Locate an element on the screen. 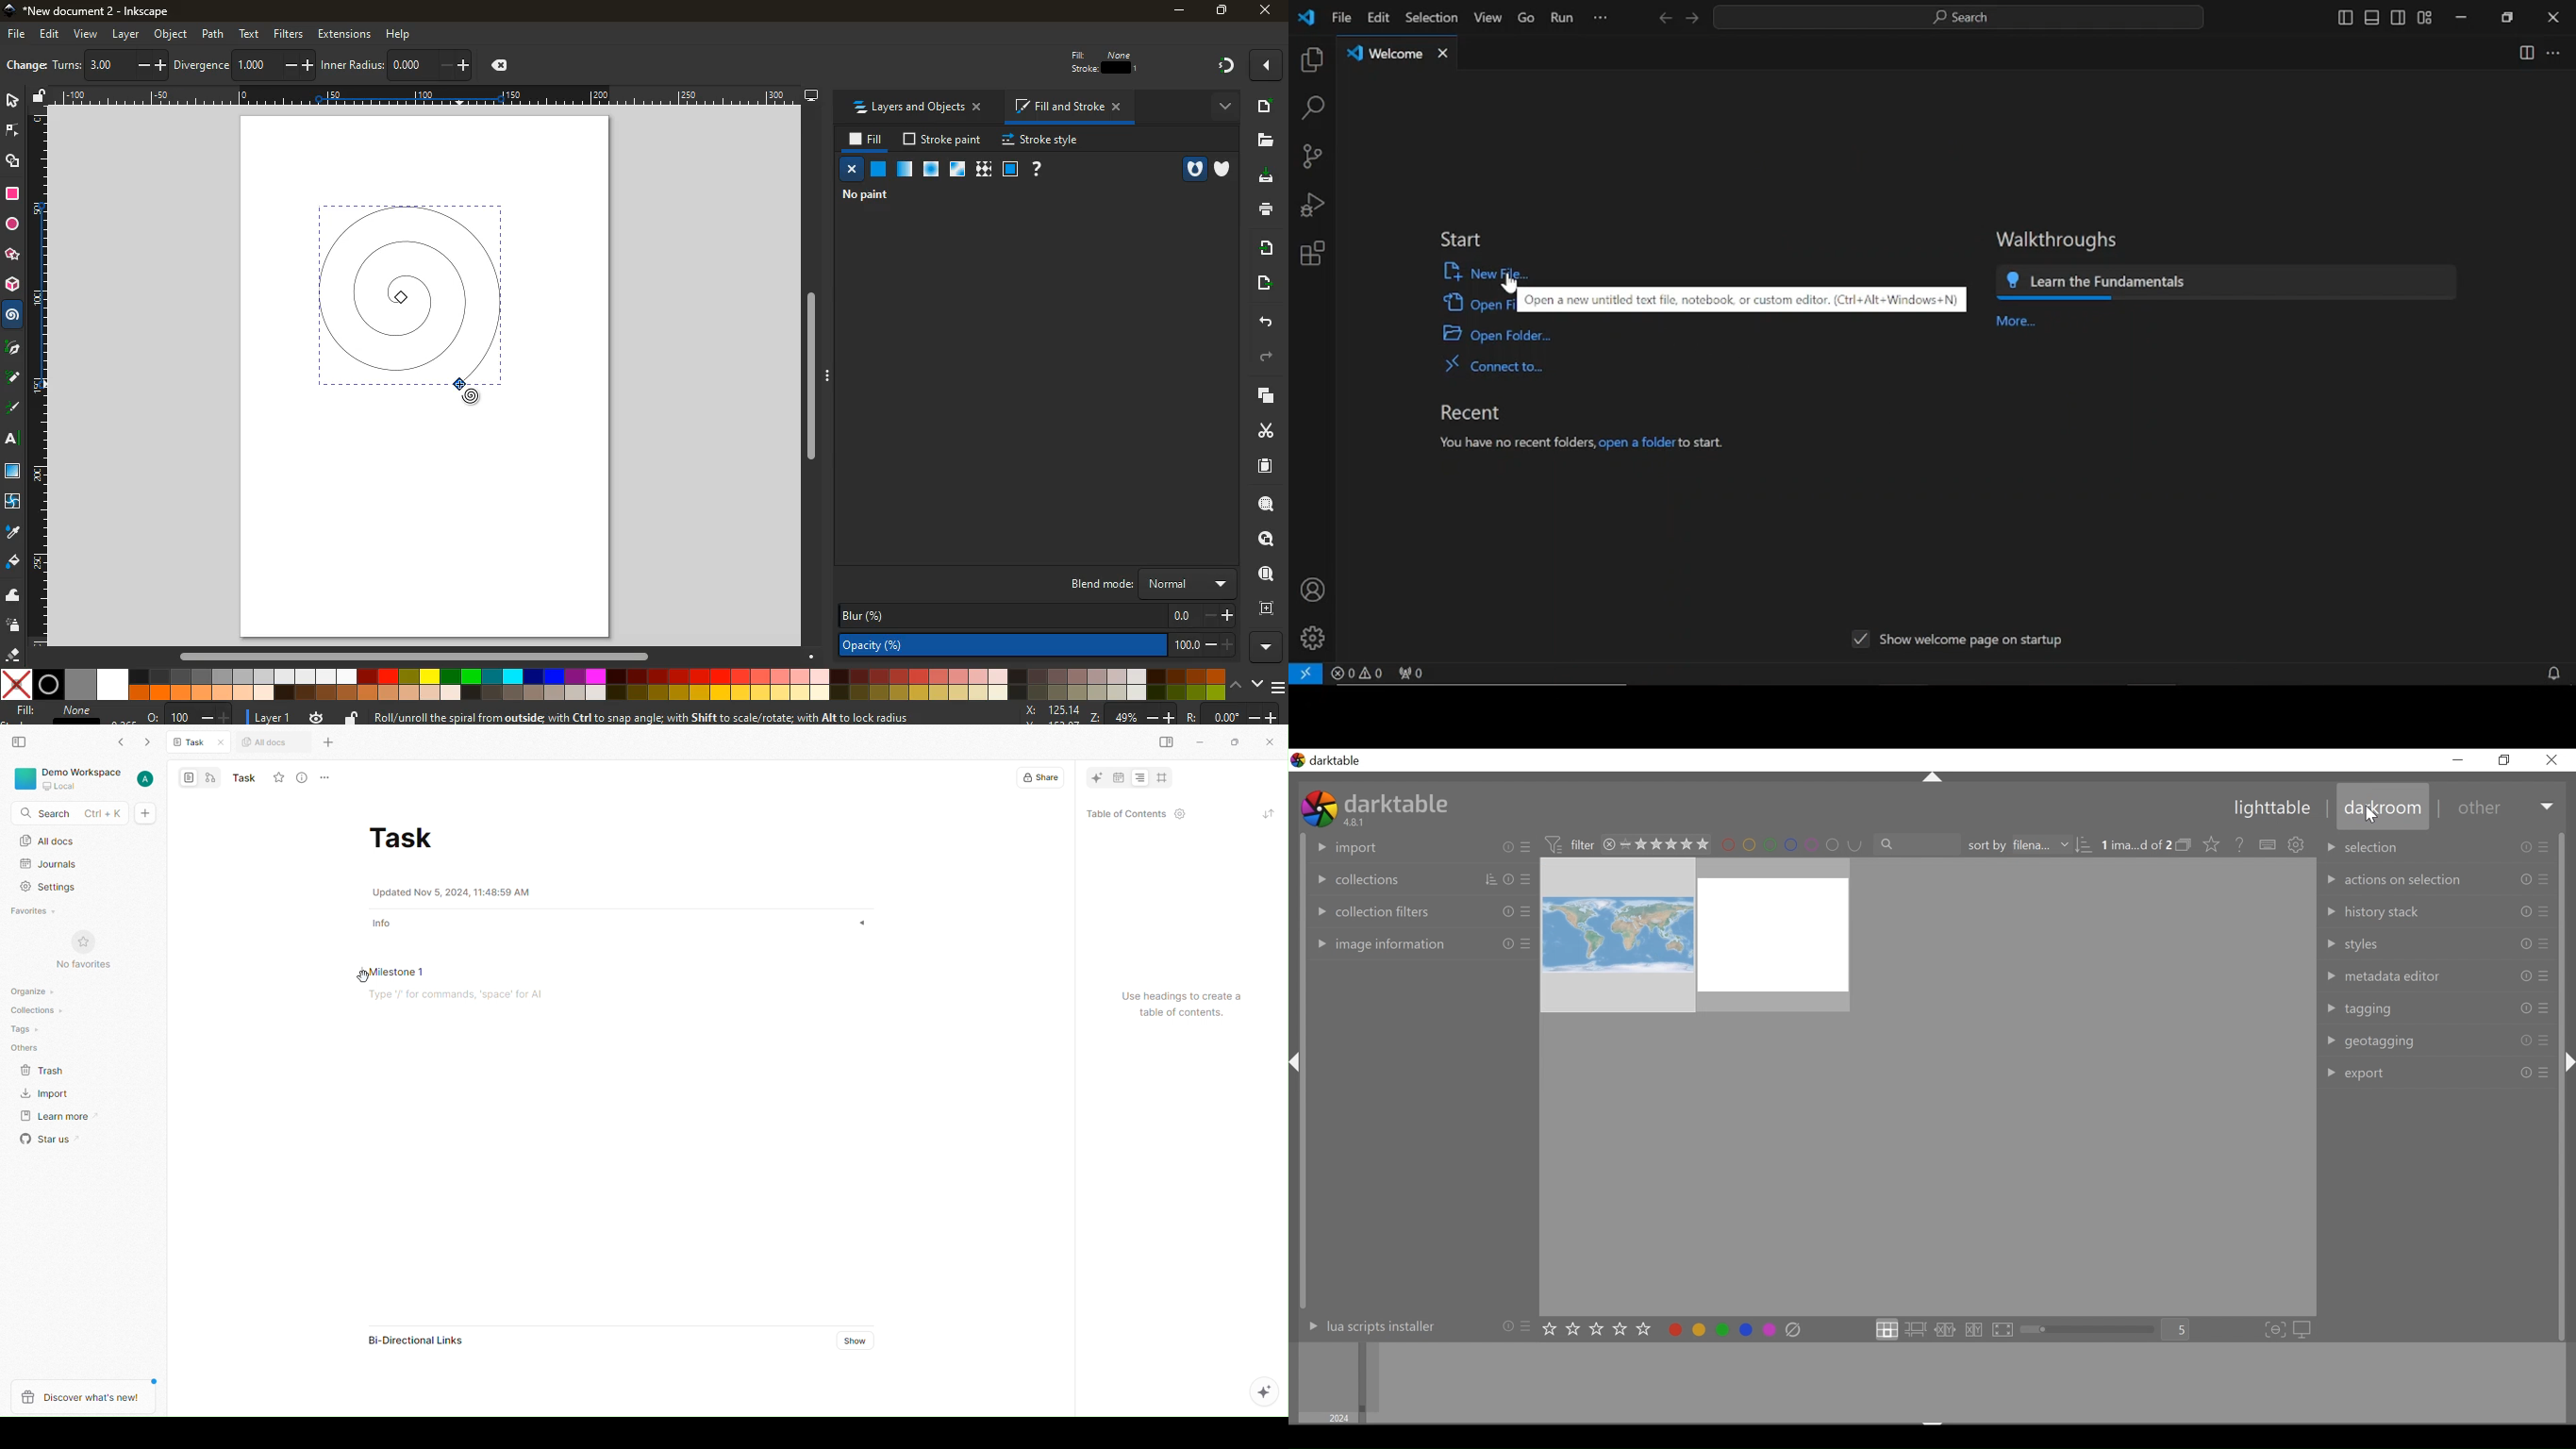 The width and height of the screenshot is (2576, 1456). Collection filters is located at coordinates (1421, 910).